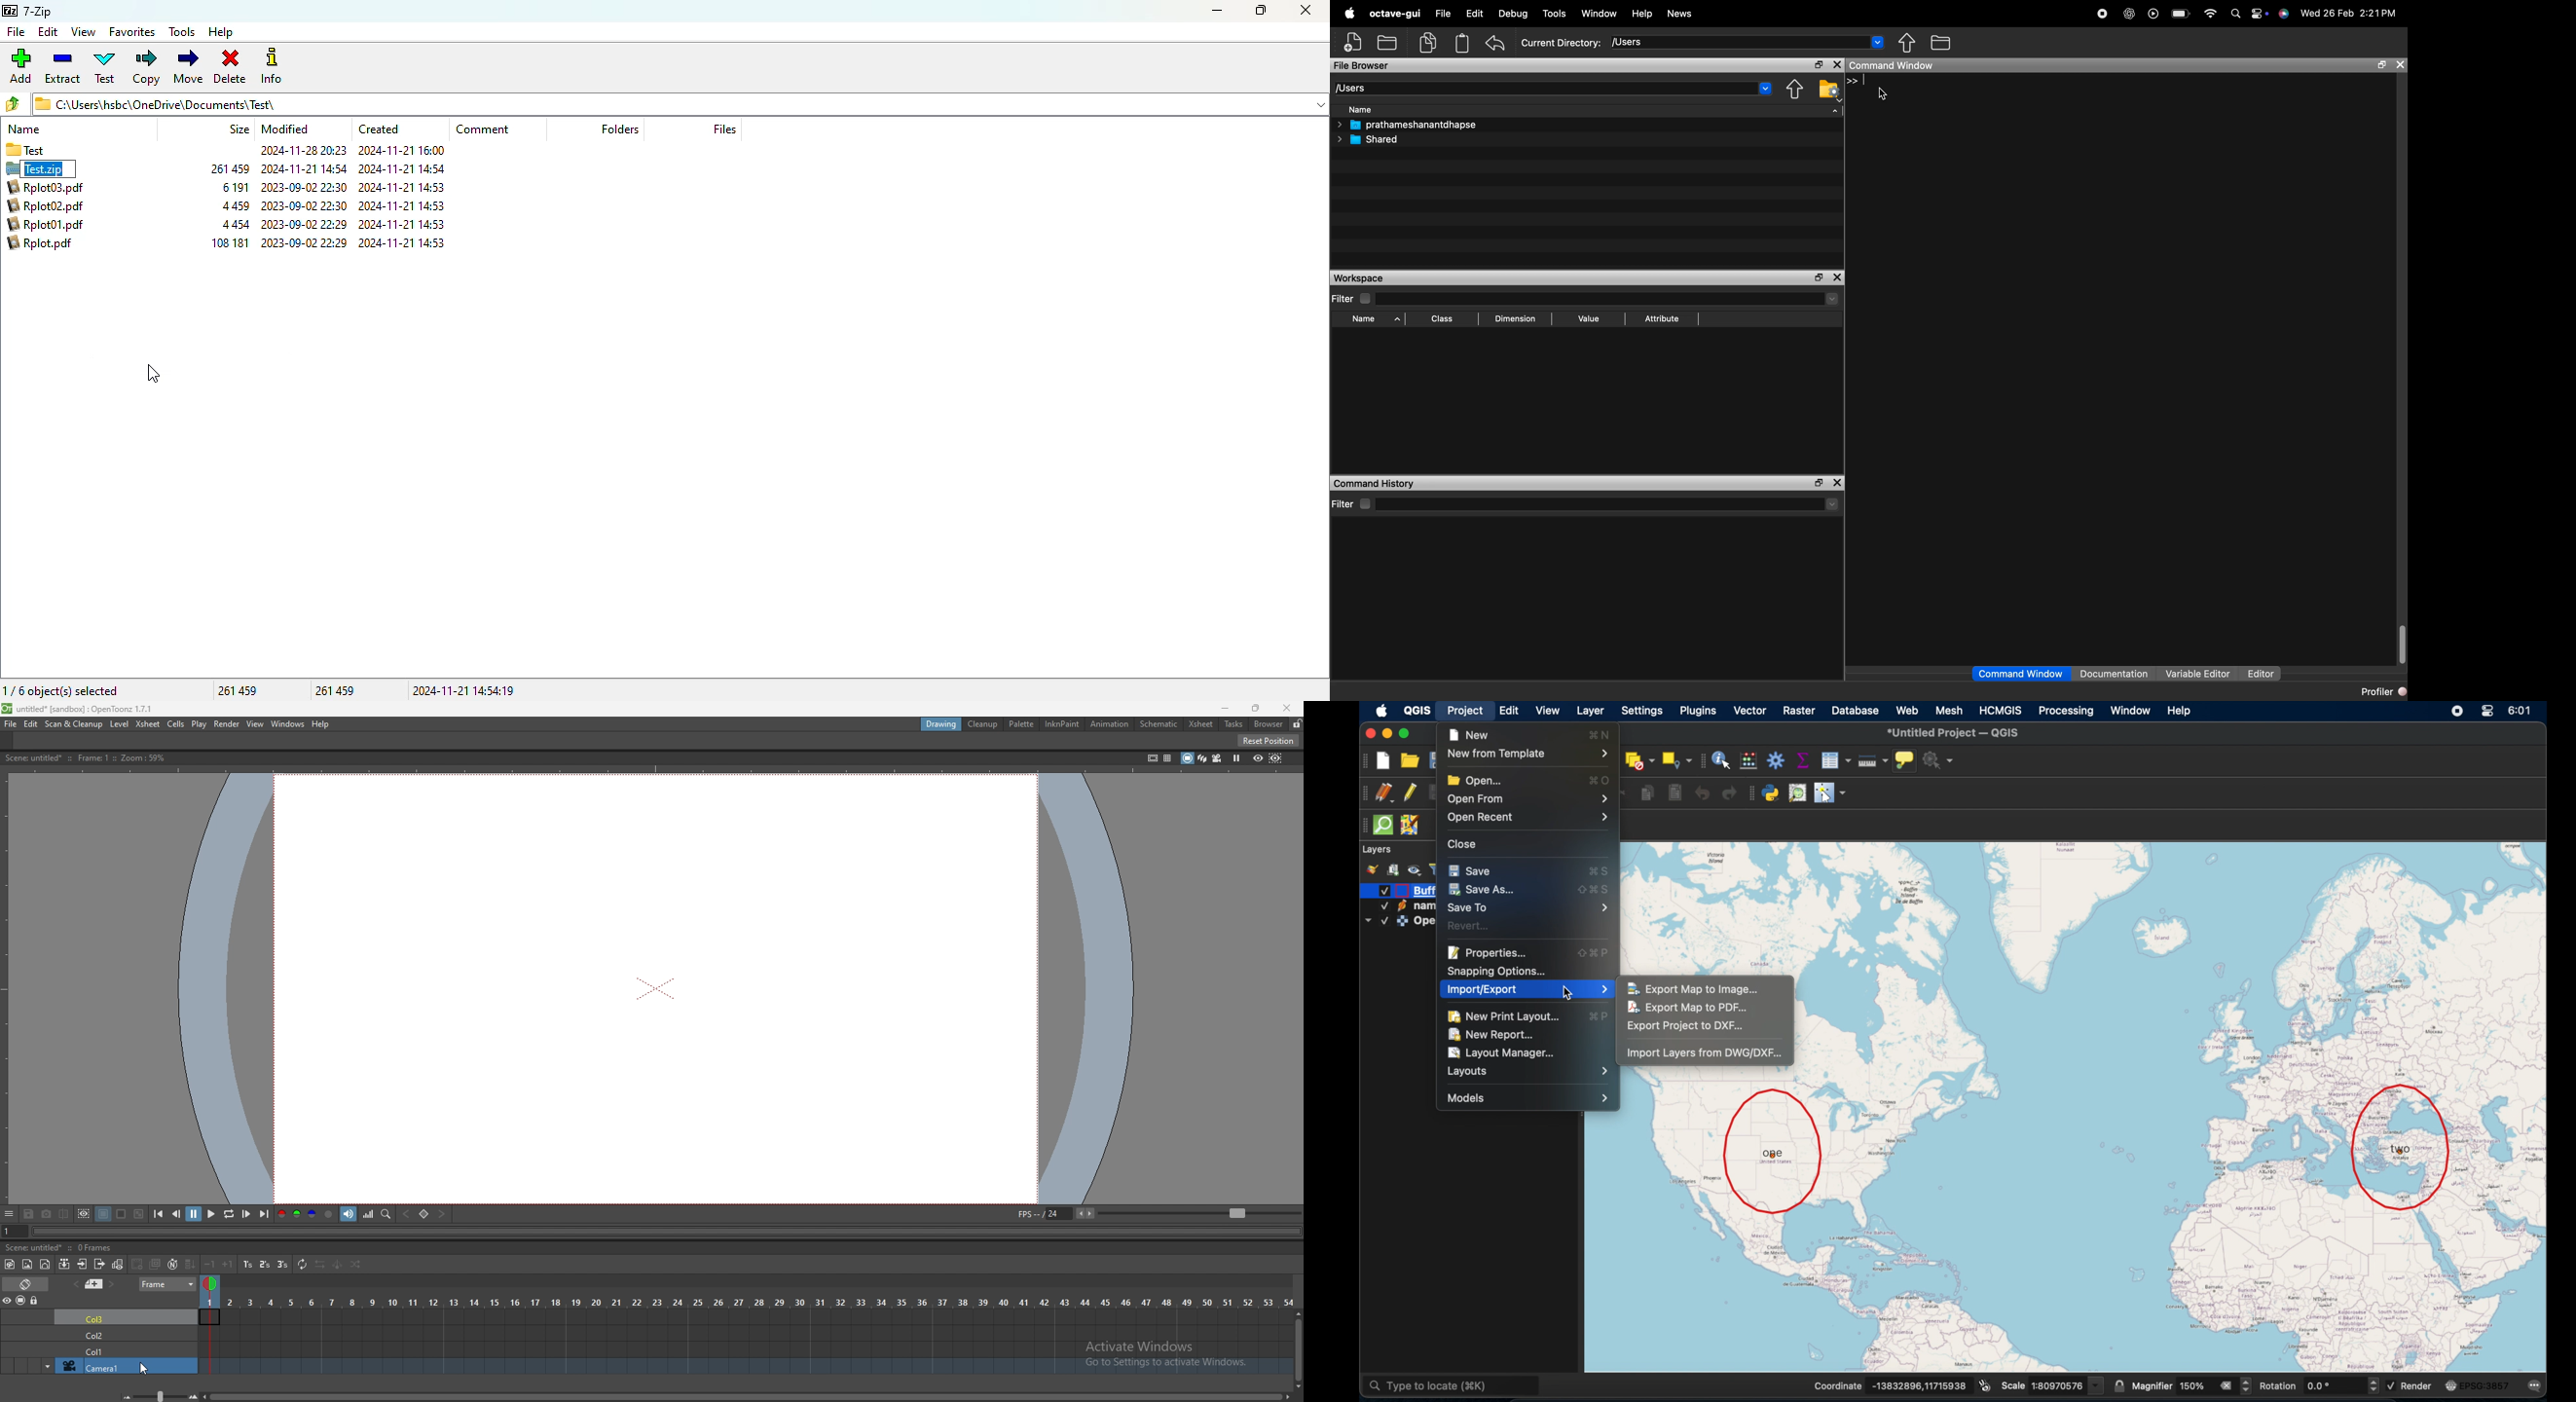 The height and width of the screenshot is (1428, 2576). I want to click on play, so click(211, 1215).